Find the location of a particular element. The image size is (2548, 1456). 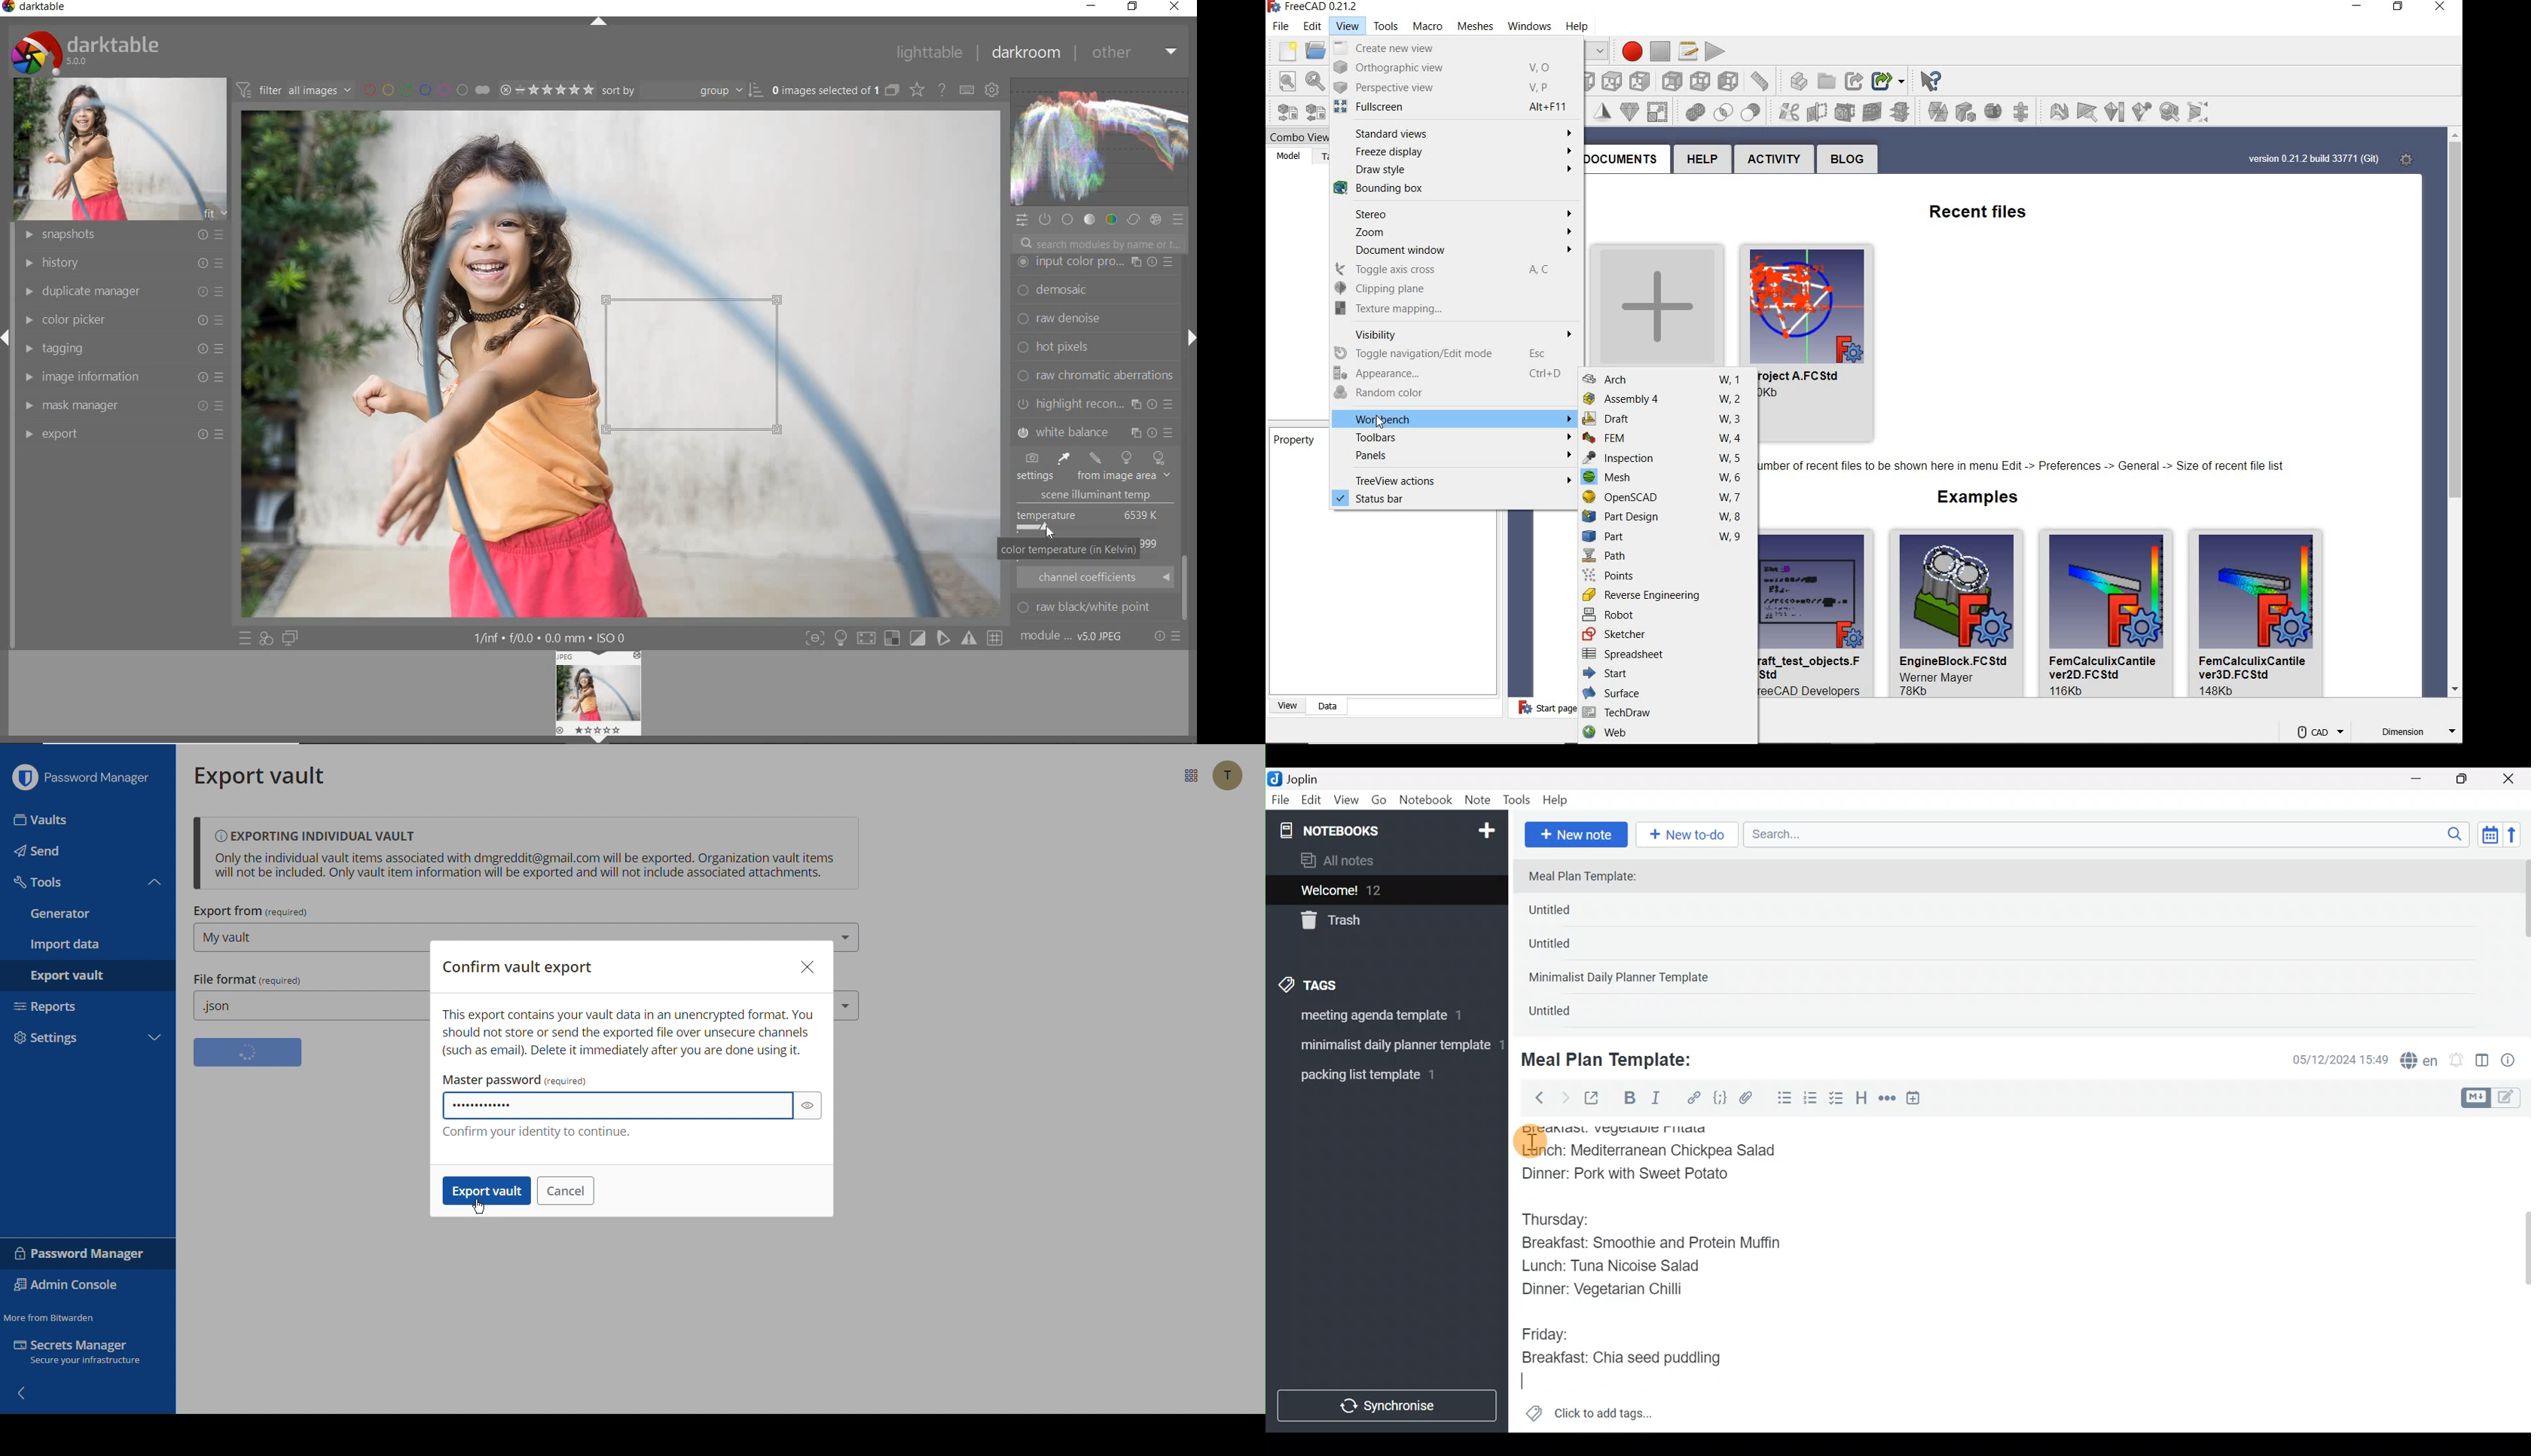

Reports is located at coordinates (51, 1004).